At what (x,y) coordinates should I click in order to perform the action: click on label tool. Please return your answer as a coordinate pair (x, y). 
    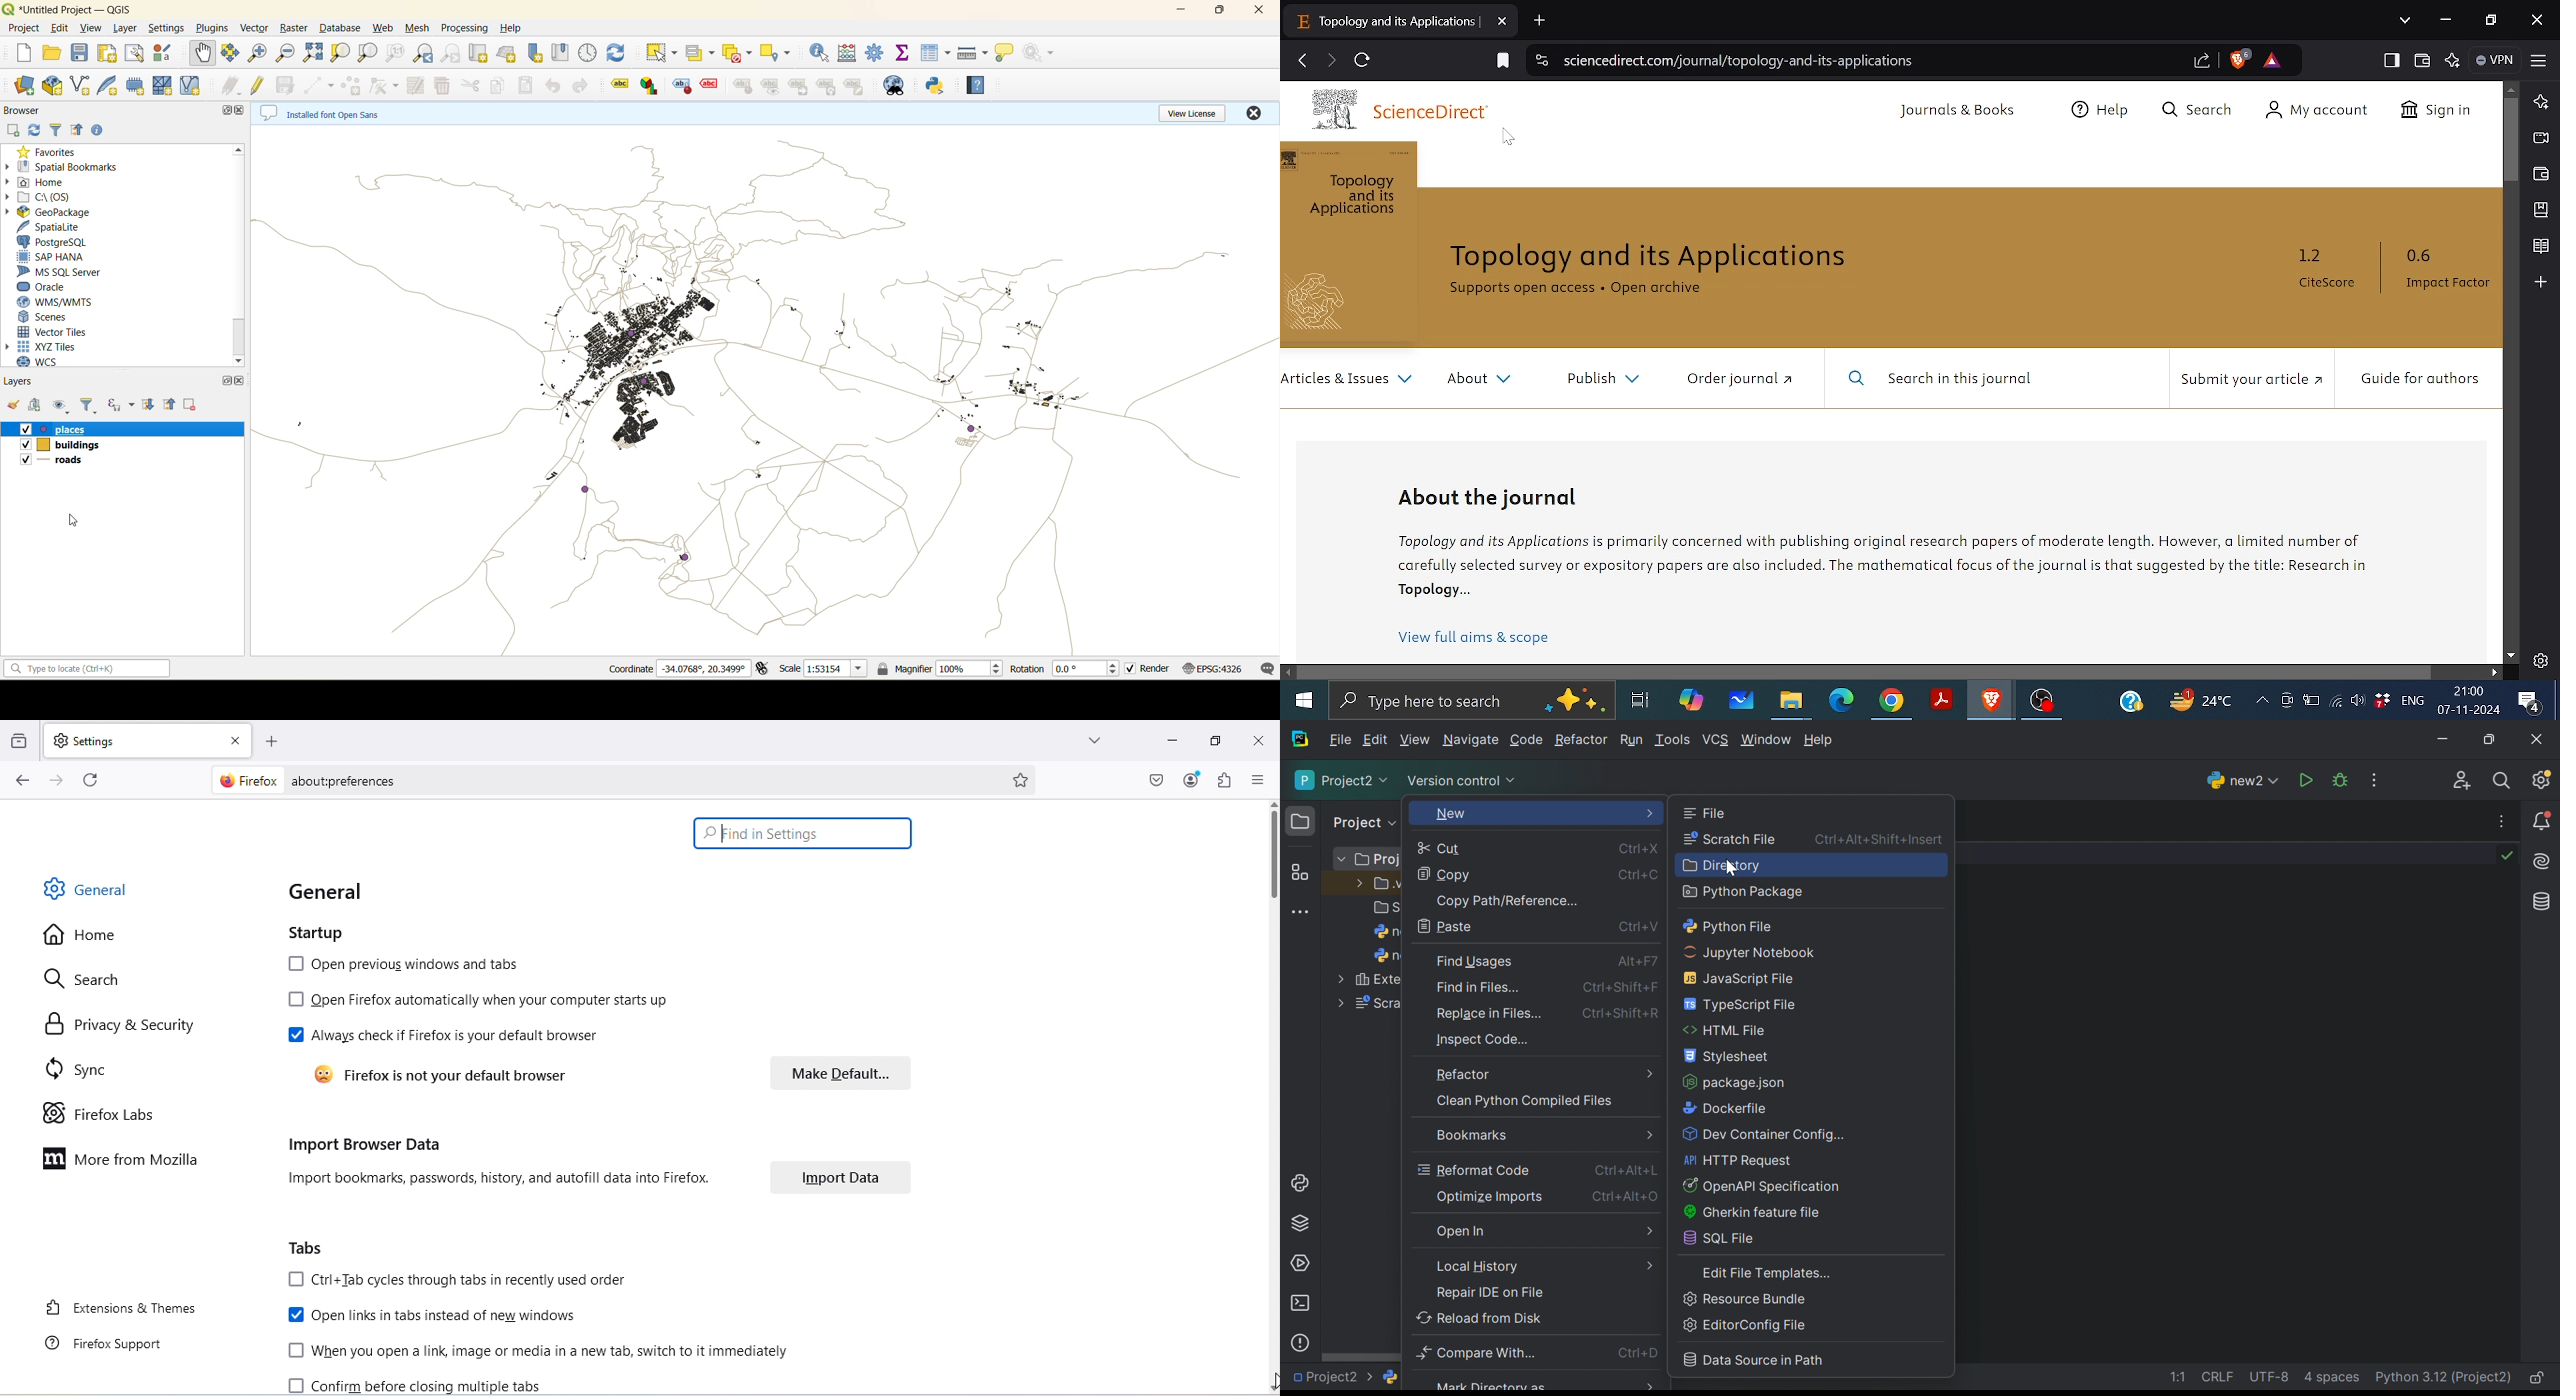
    Looking at the image, I should click on (709, 84).